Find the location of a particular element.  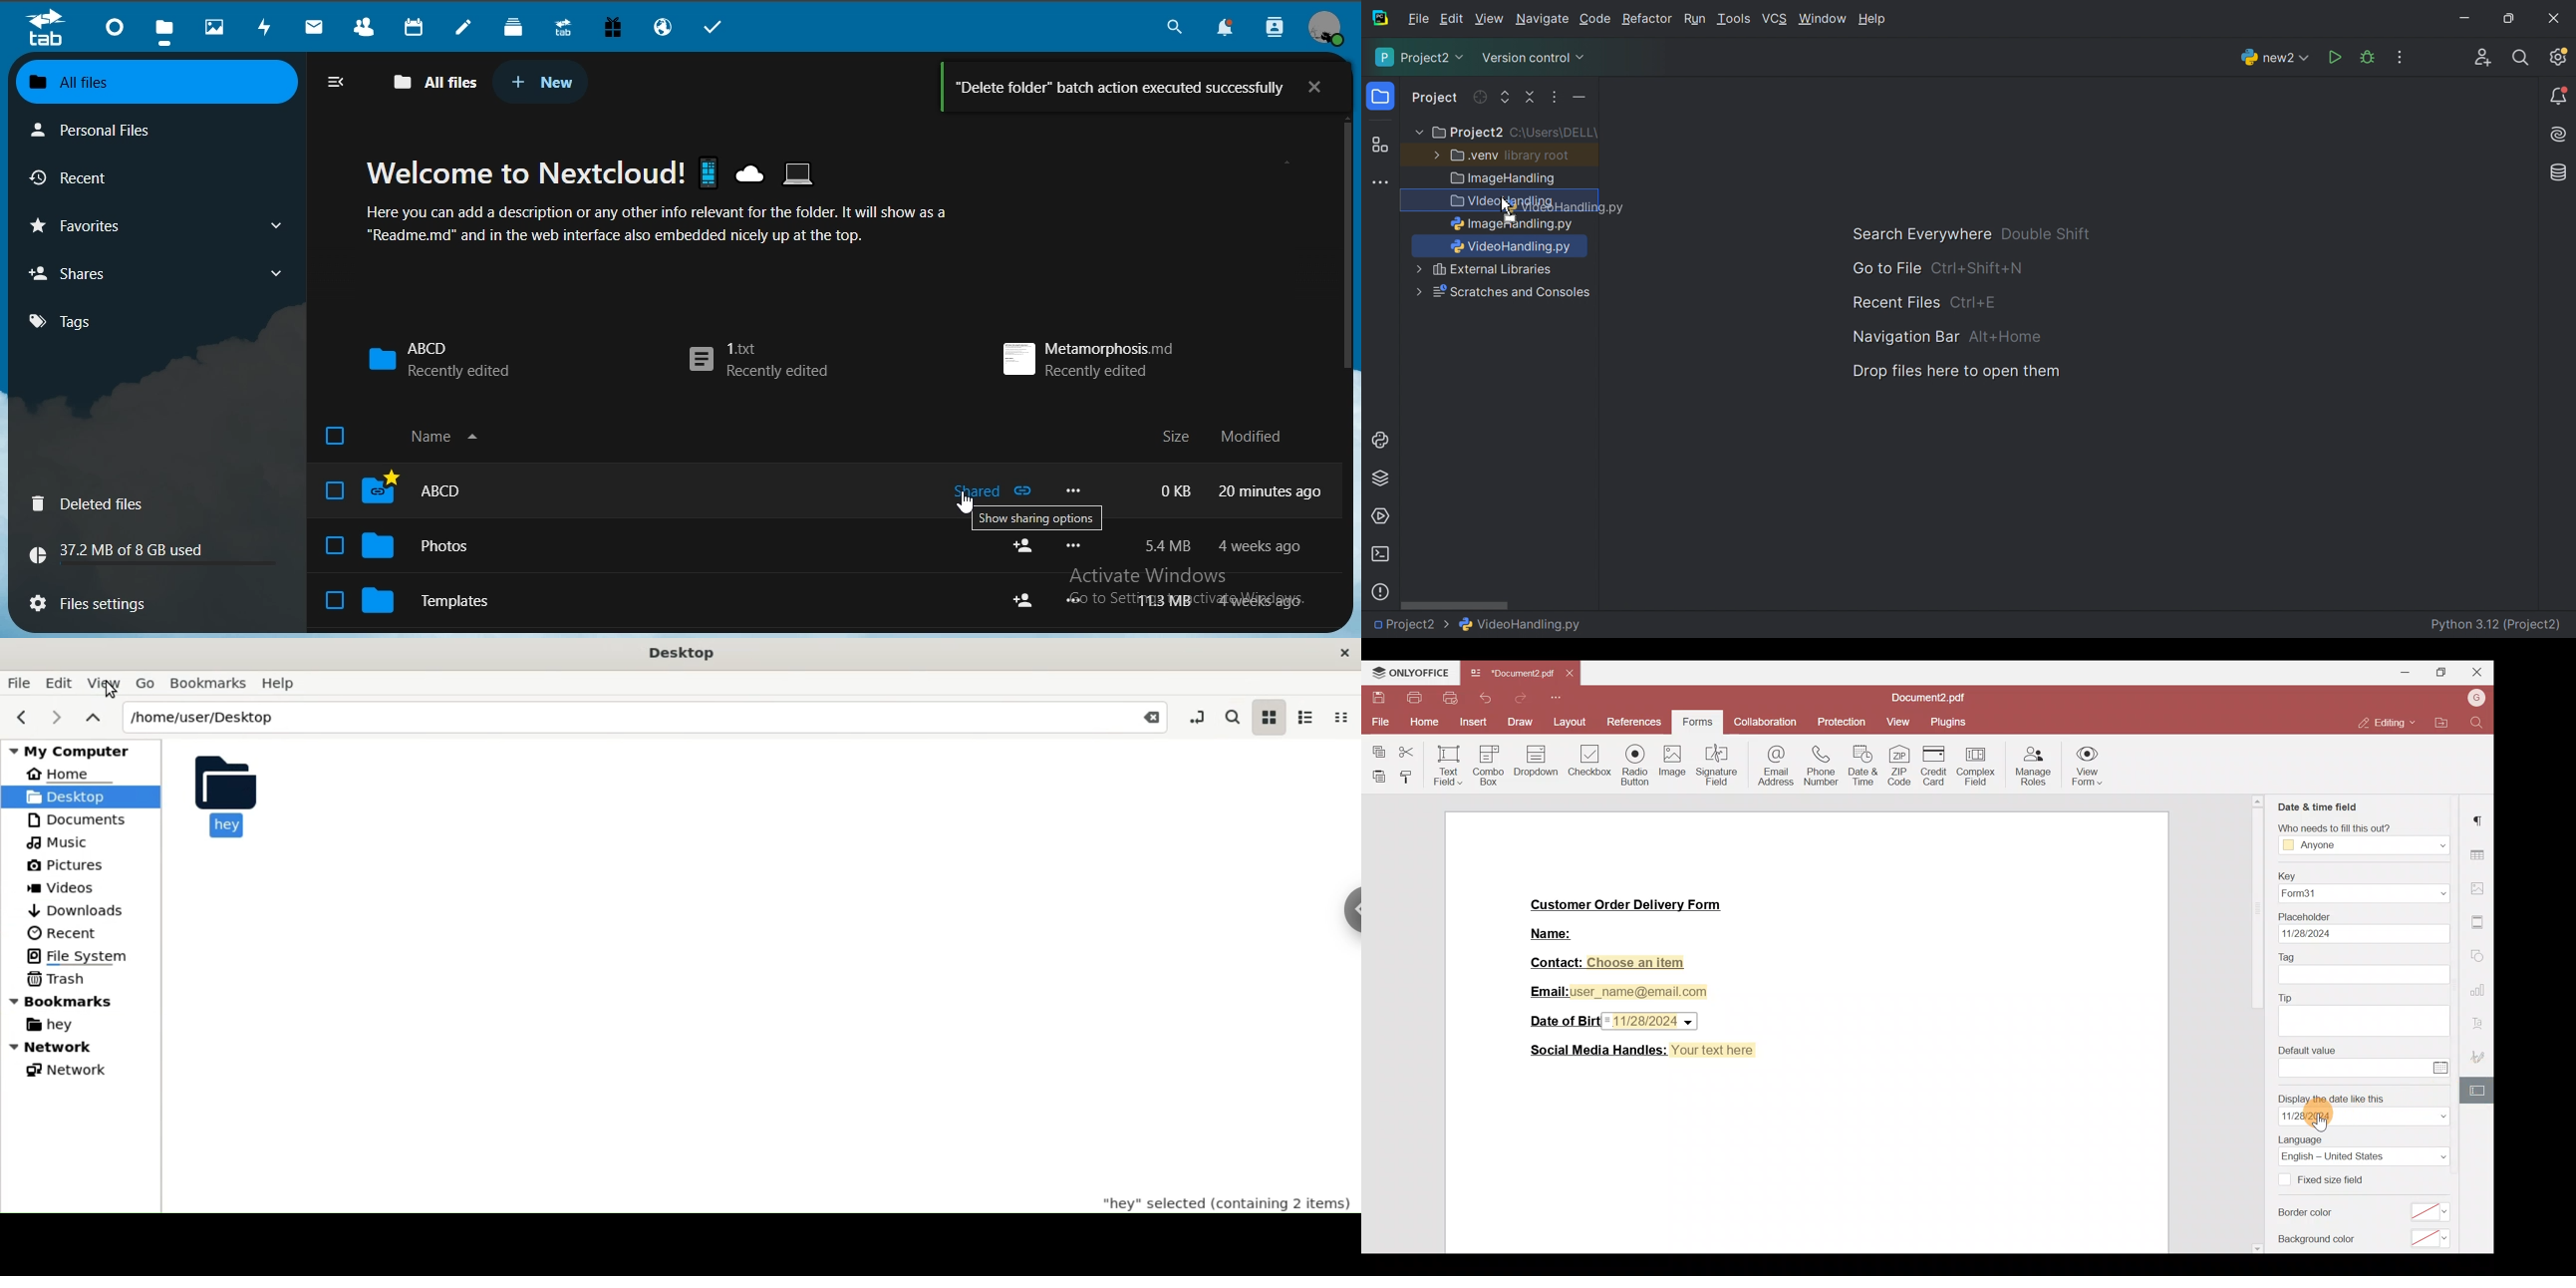

References is located at coordinates (1637, 722).